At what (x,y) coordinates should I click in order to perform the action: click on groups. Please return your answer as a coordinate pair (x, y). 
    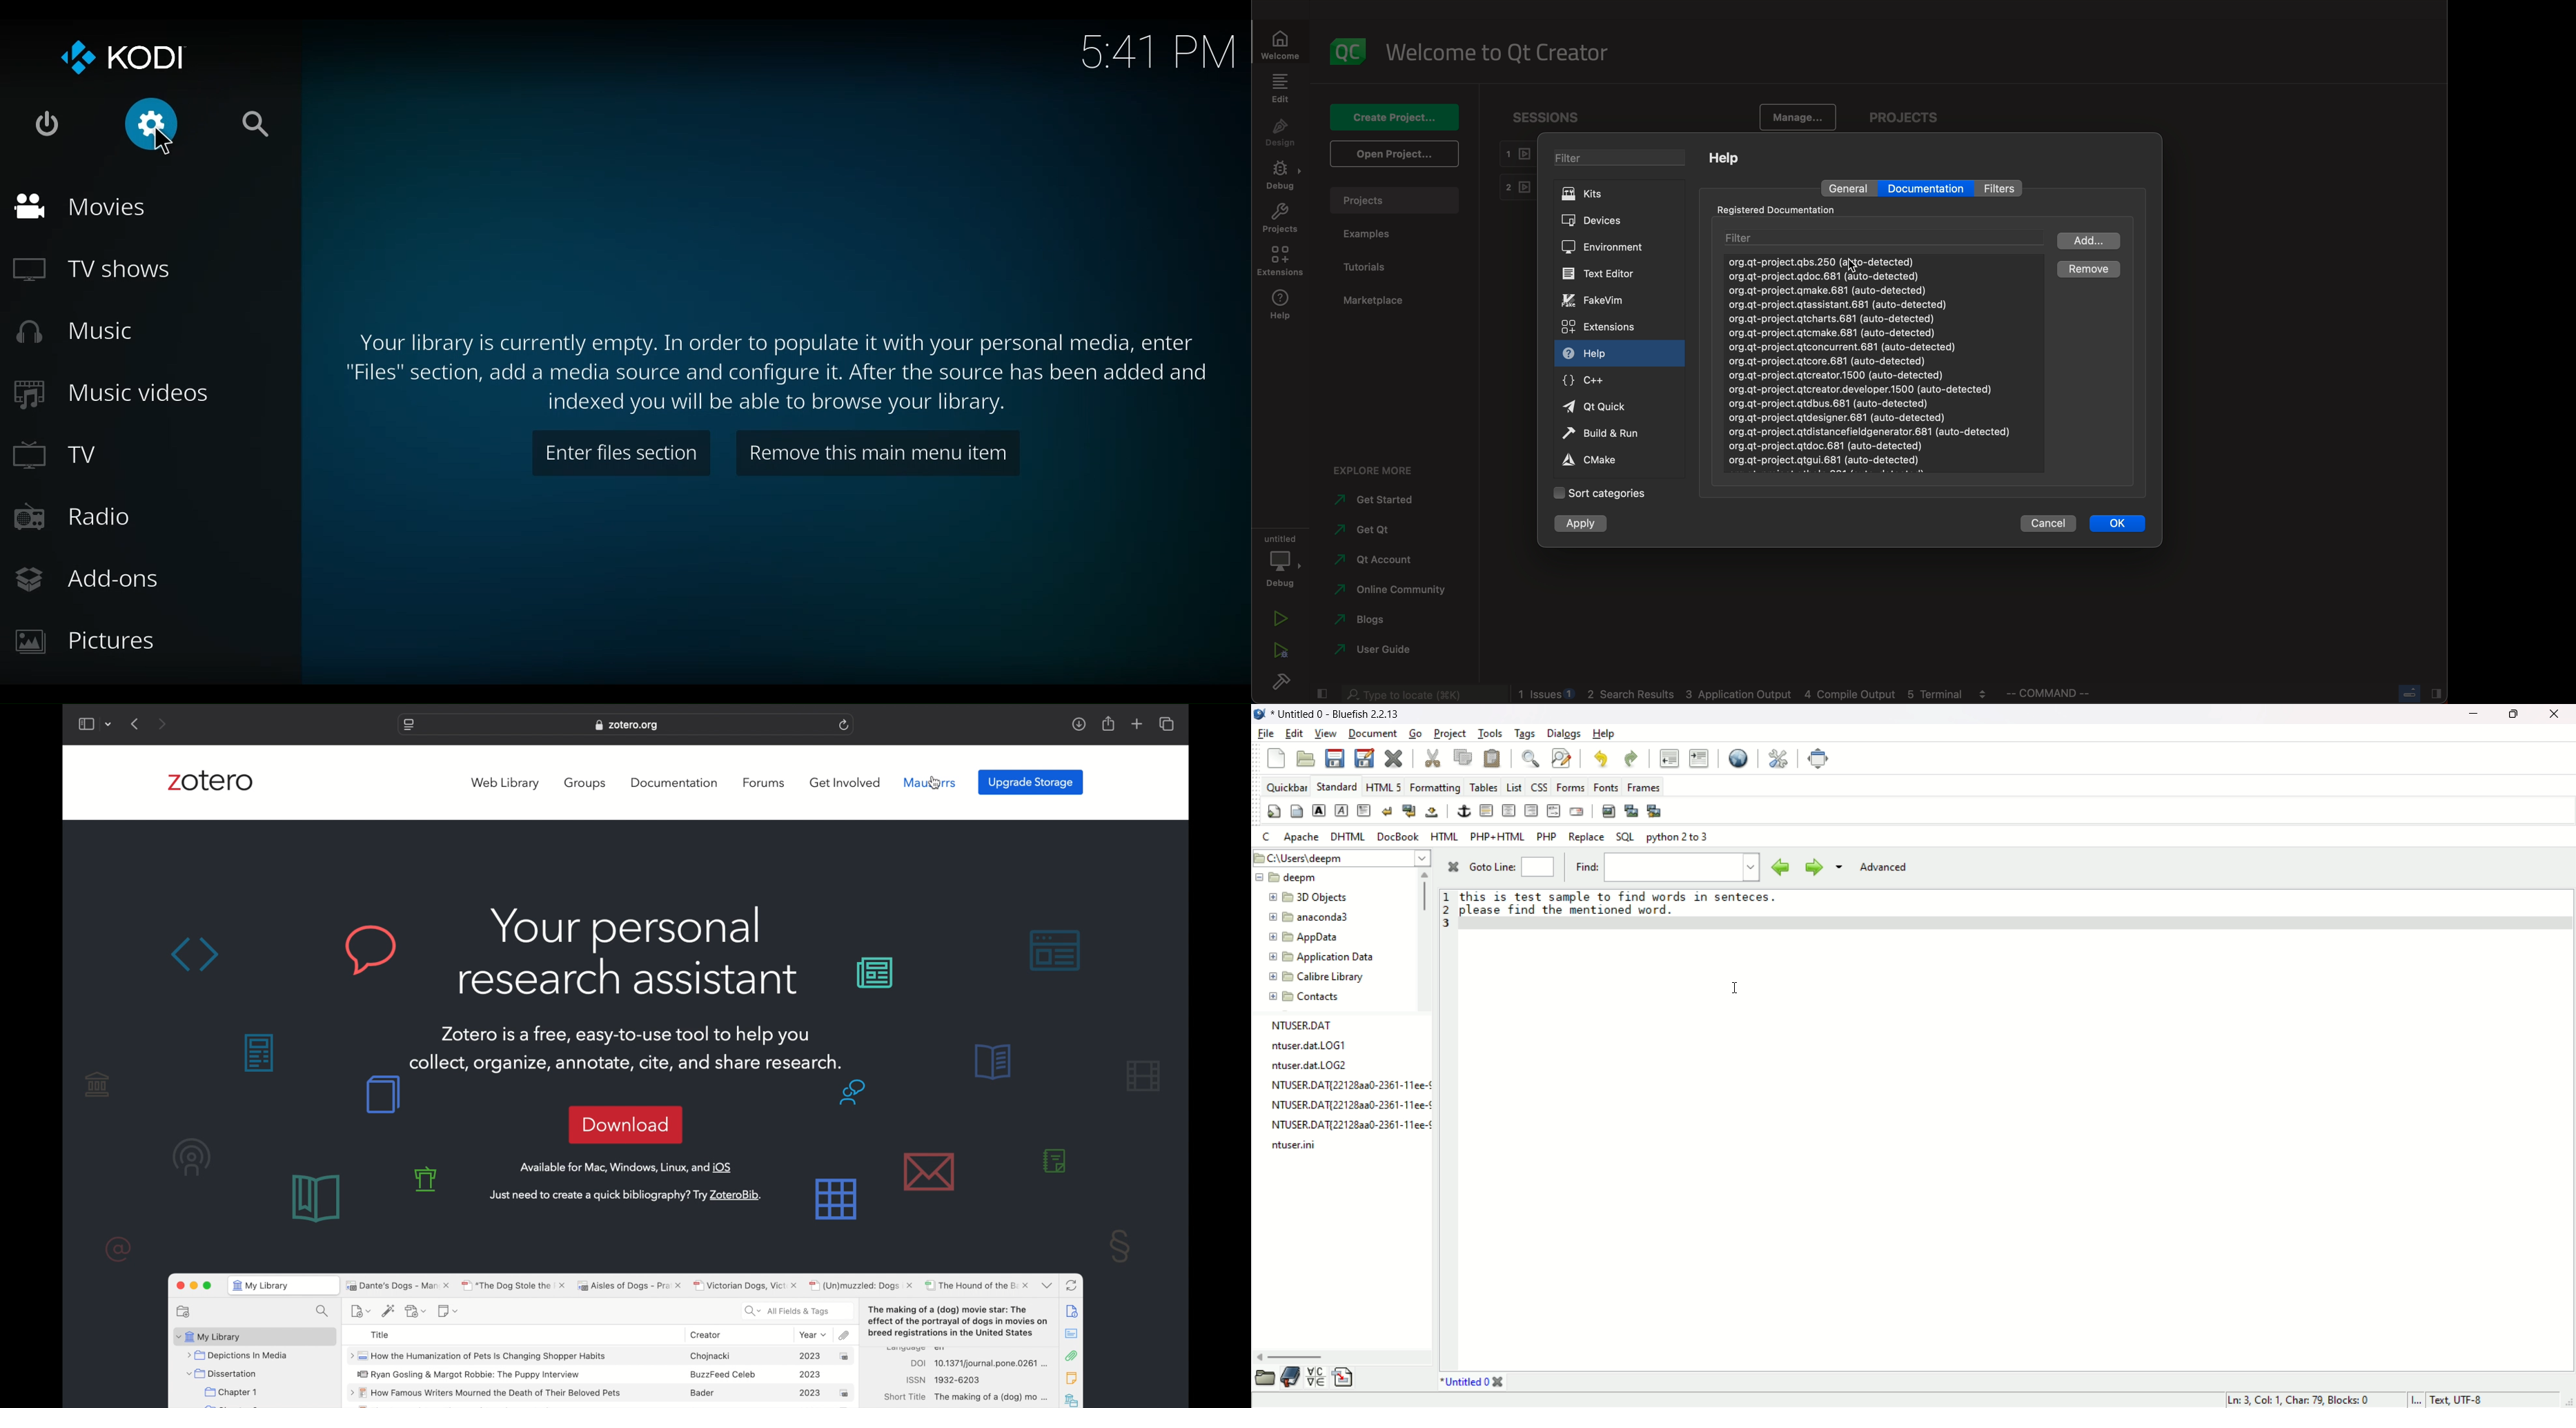
    Looking at the image, I should click on (586, 783).